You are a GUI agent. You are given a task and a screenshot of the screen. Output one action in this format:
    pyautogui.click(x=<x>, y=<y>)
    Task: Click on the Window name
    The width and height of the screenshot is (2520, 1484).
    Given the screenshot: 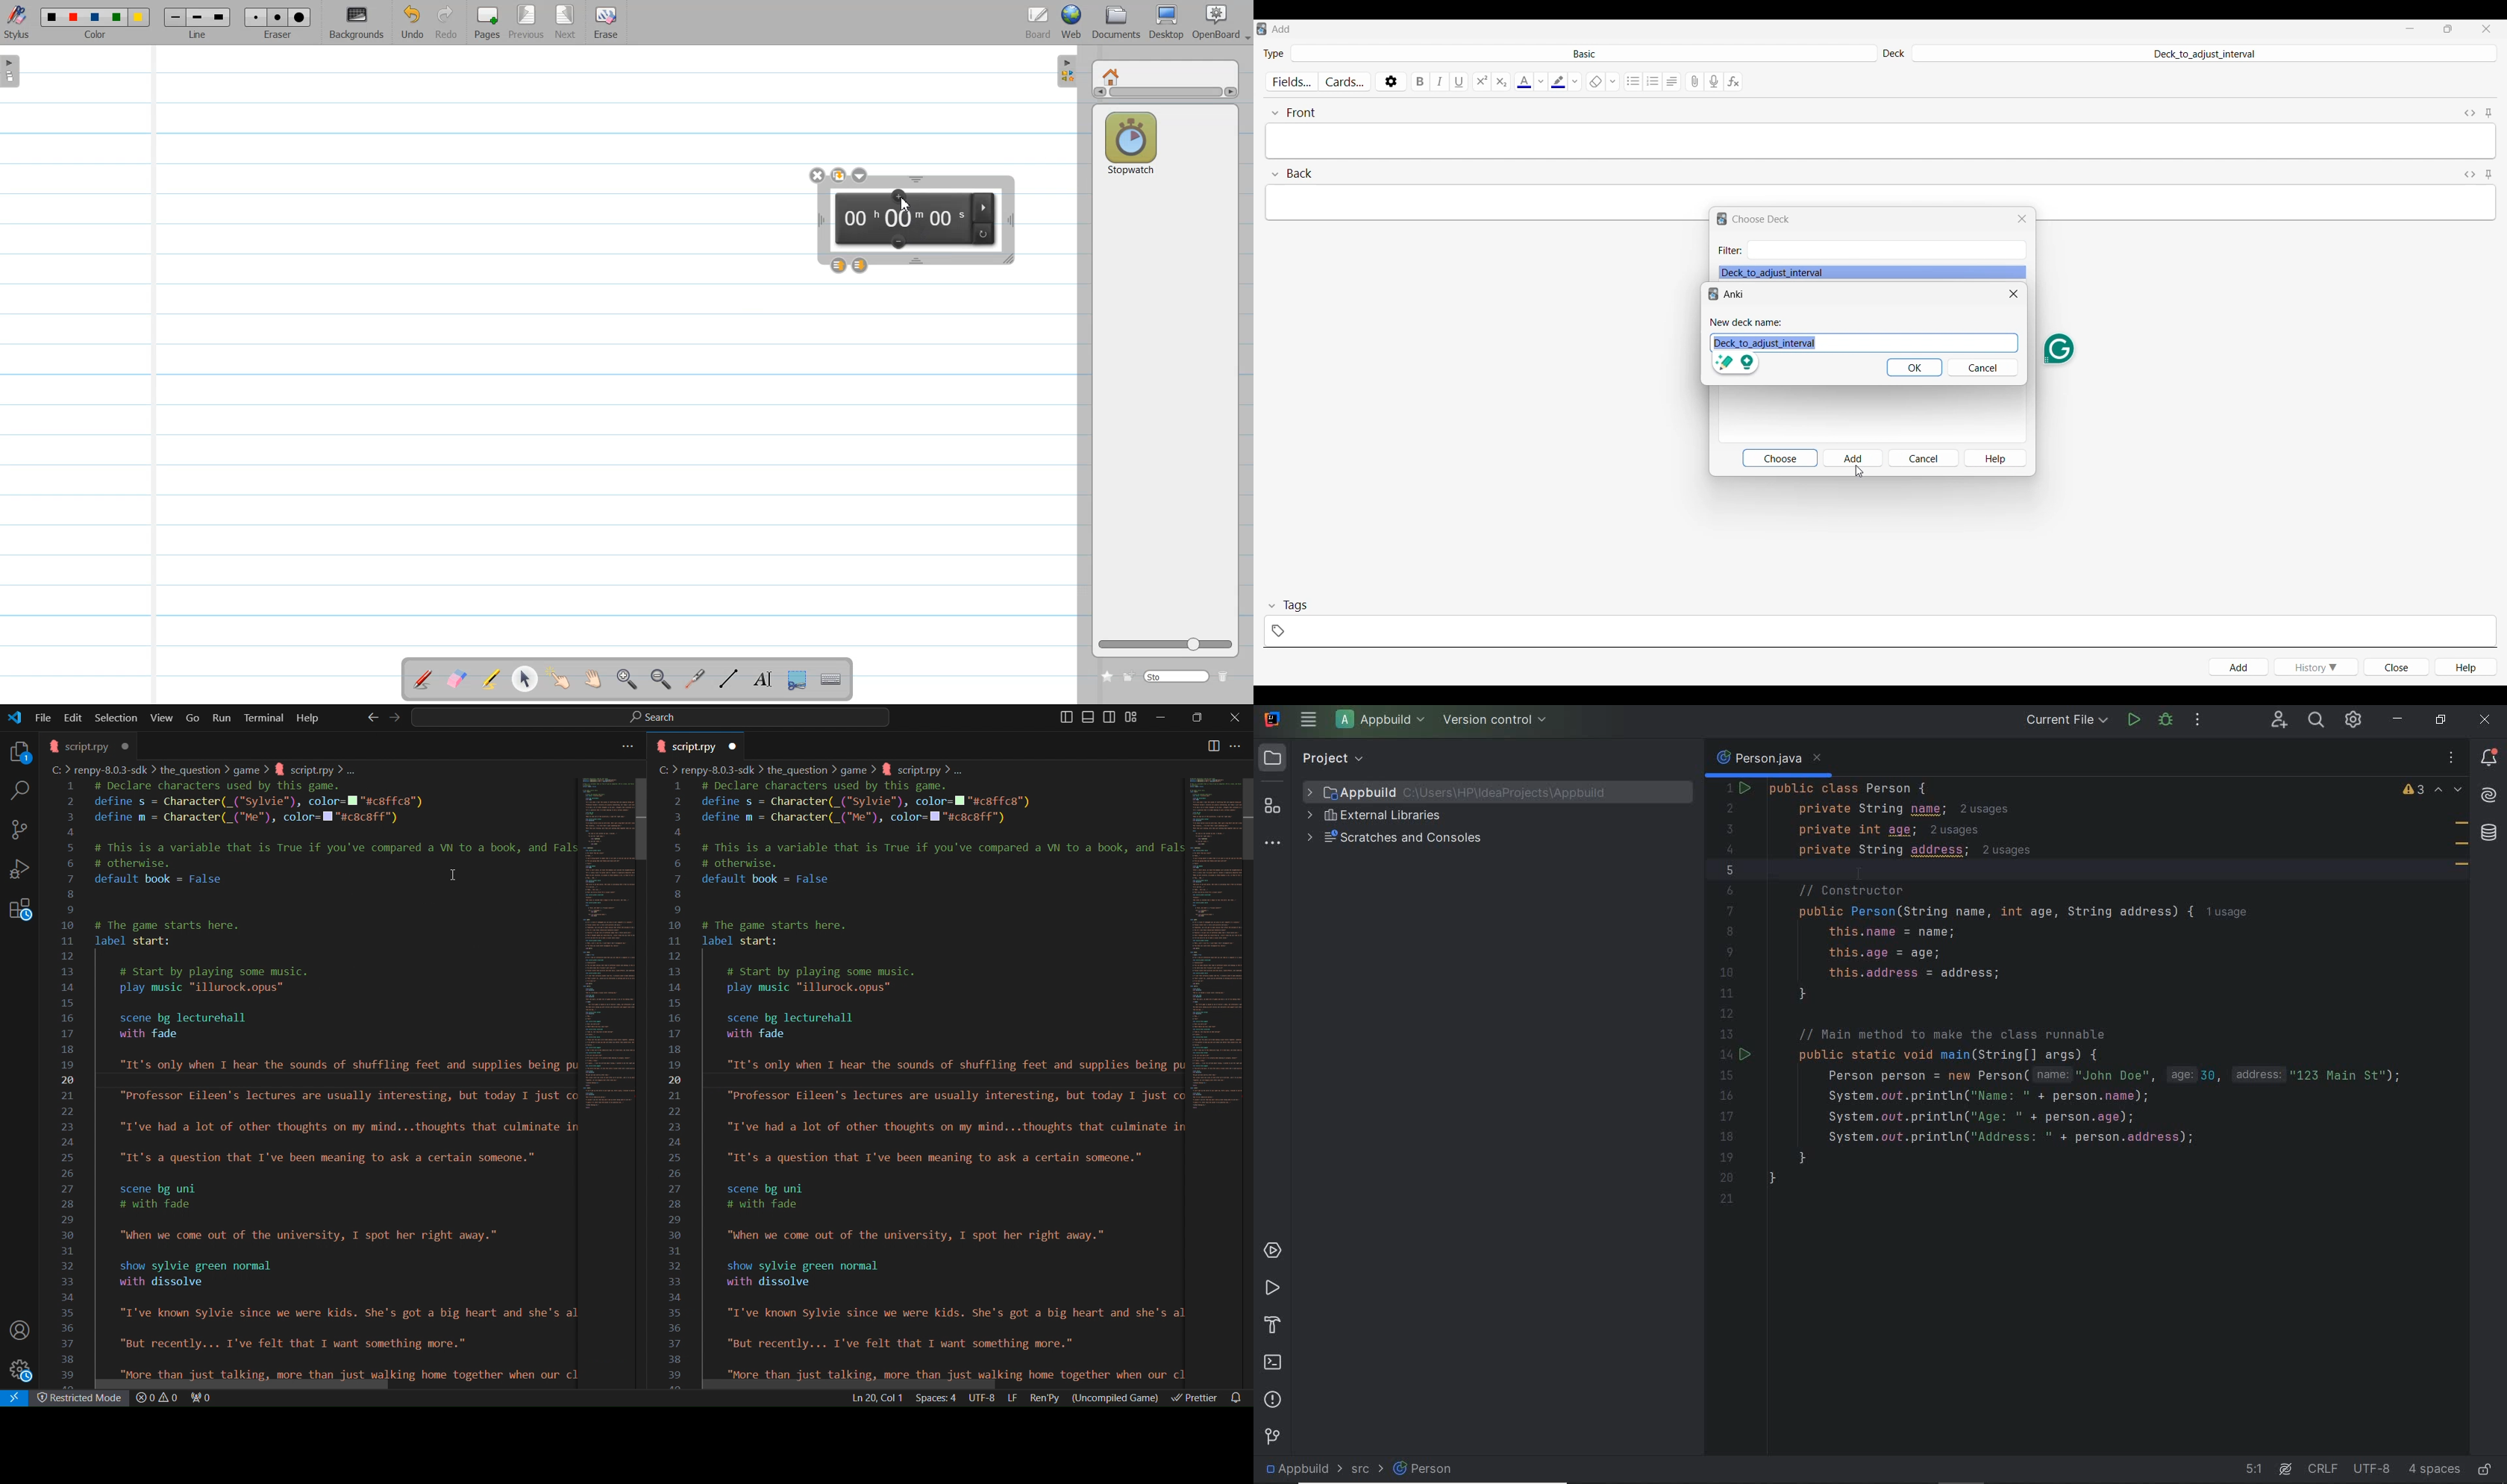 What is the action you would take?
    pyautogui.click(x=1761, y=219)
    